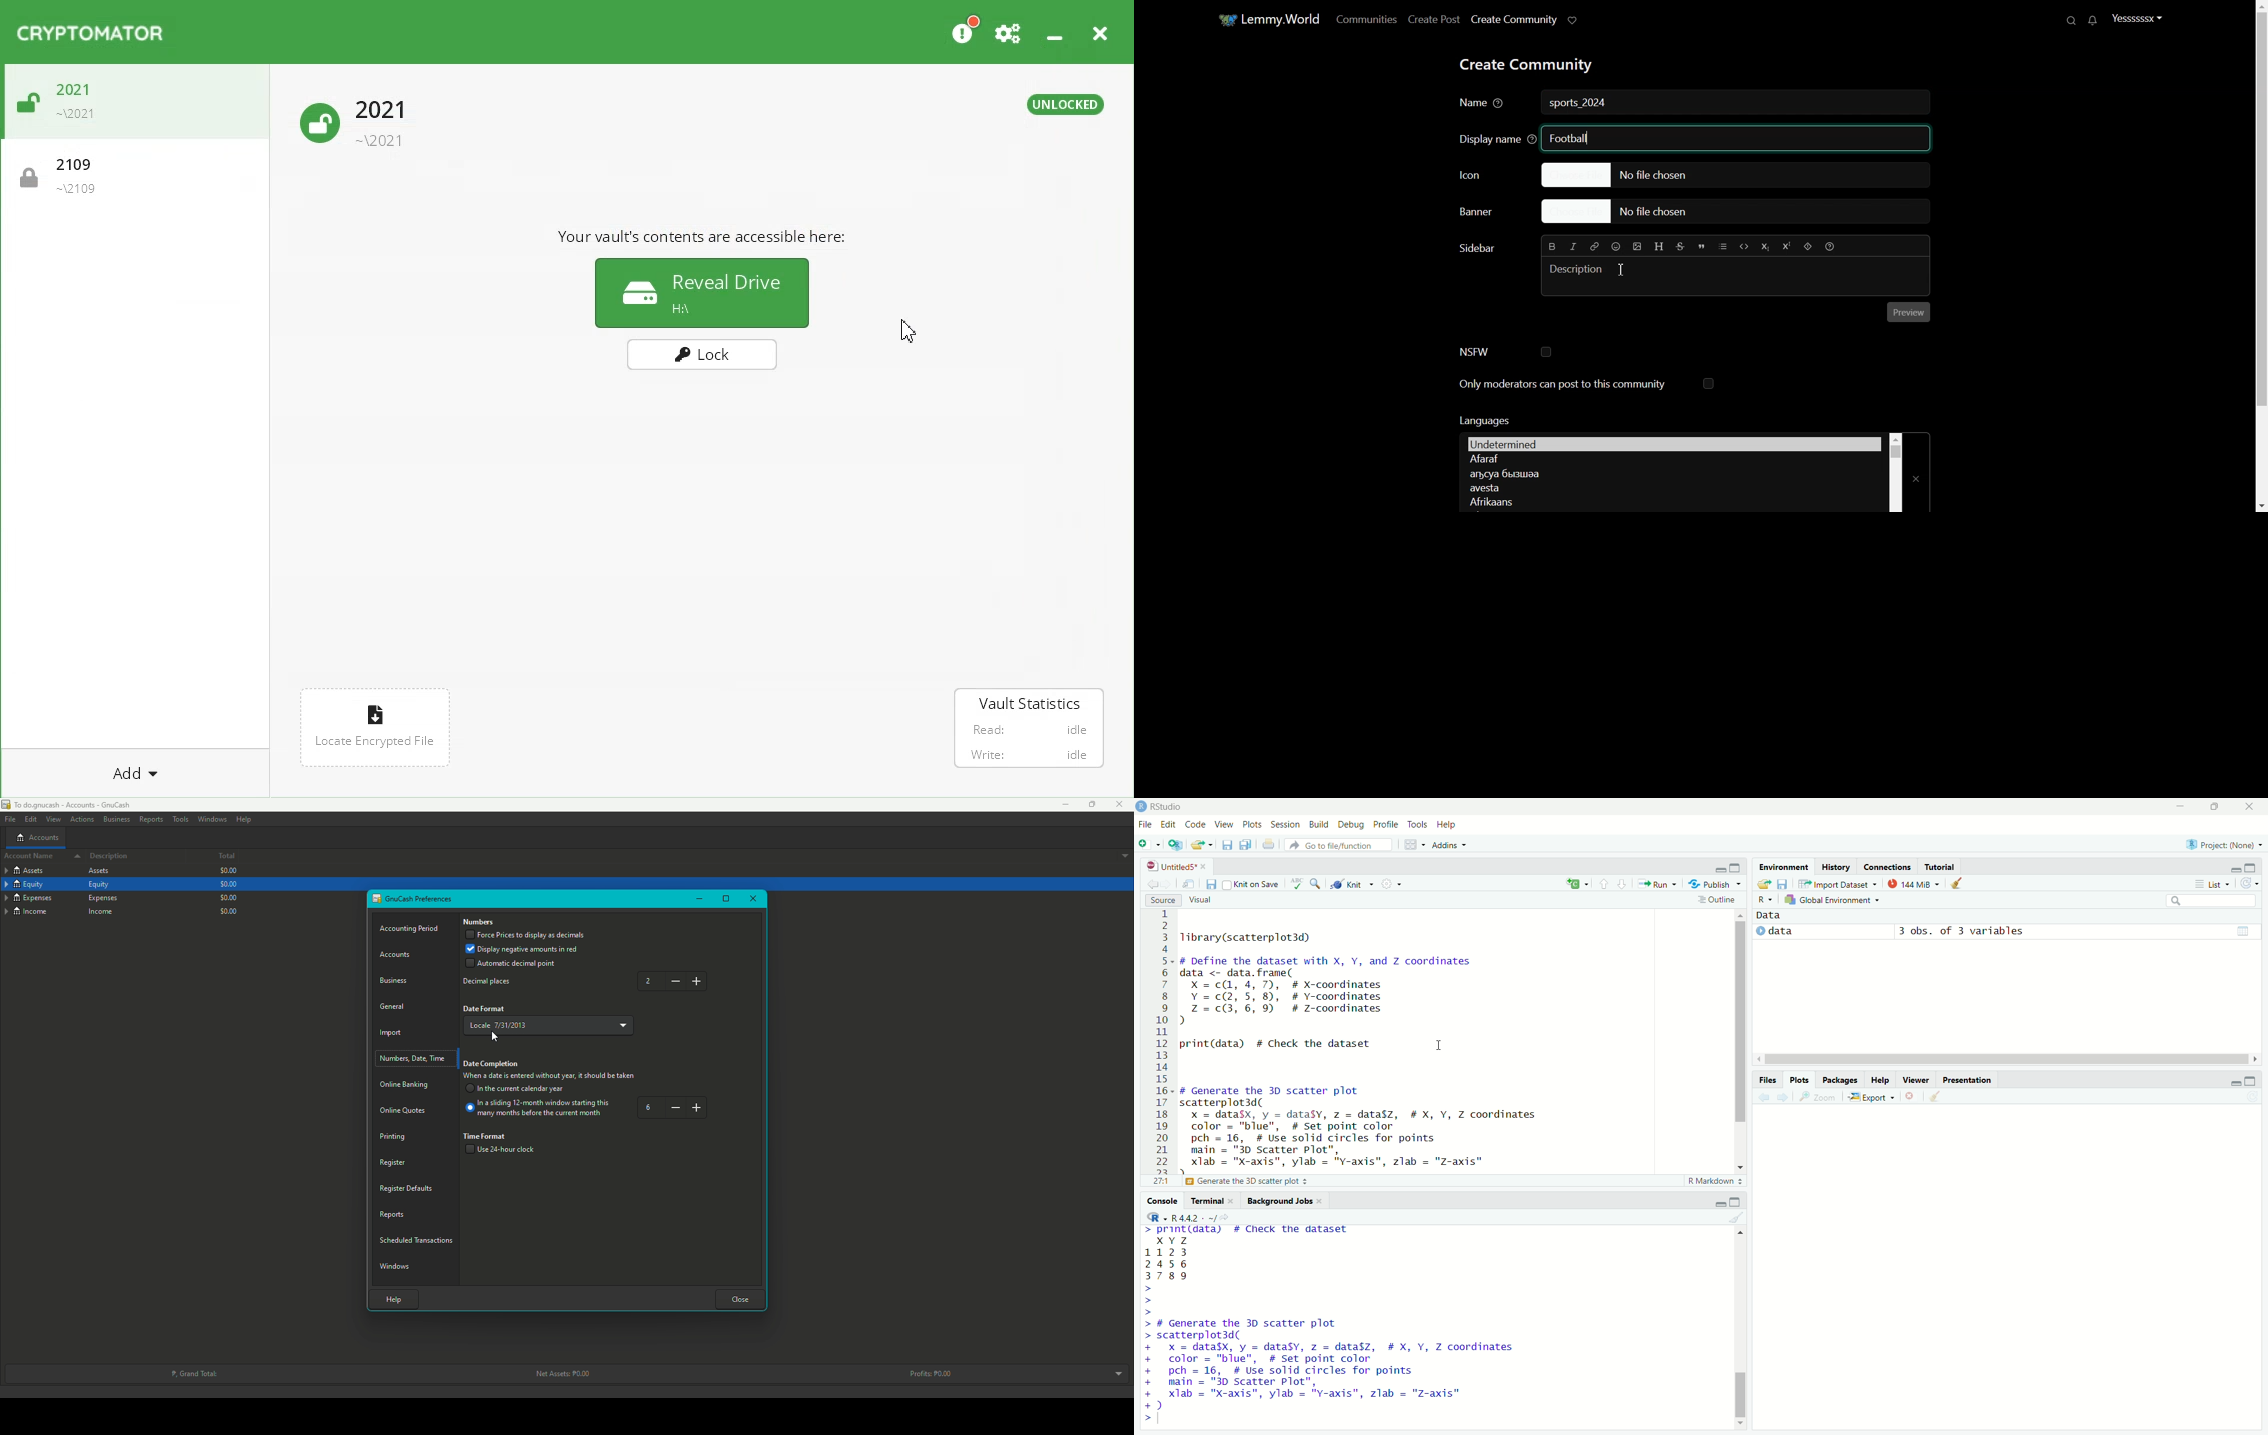 Image resolution: width=2268 pixels, height=1456 pixels. What do you see at coordinates (1742, 1166) in the screenshot?
I see `move down` at bounding box center [1742, 1166].